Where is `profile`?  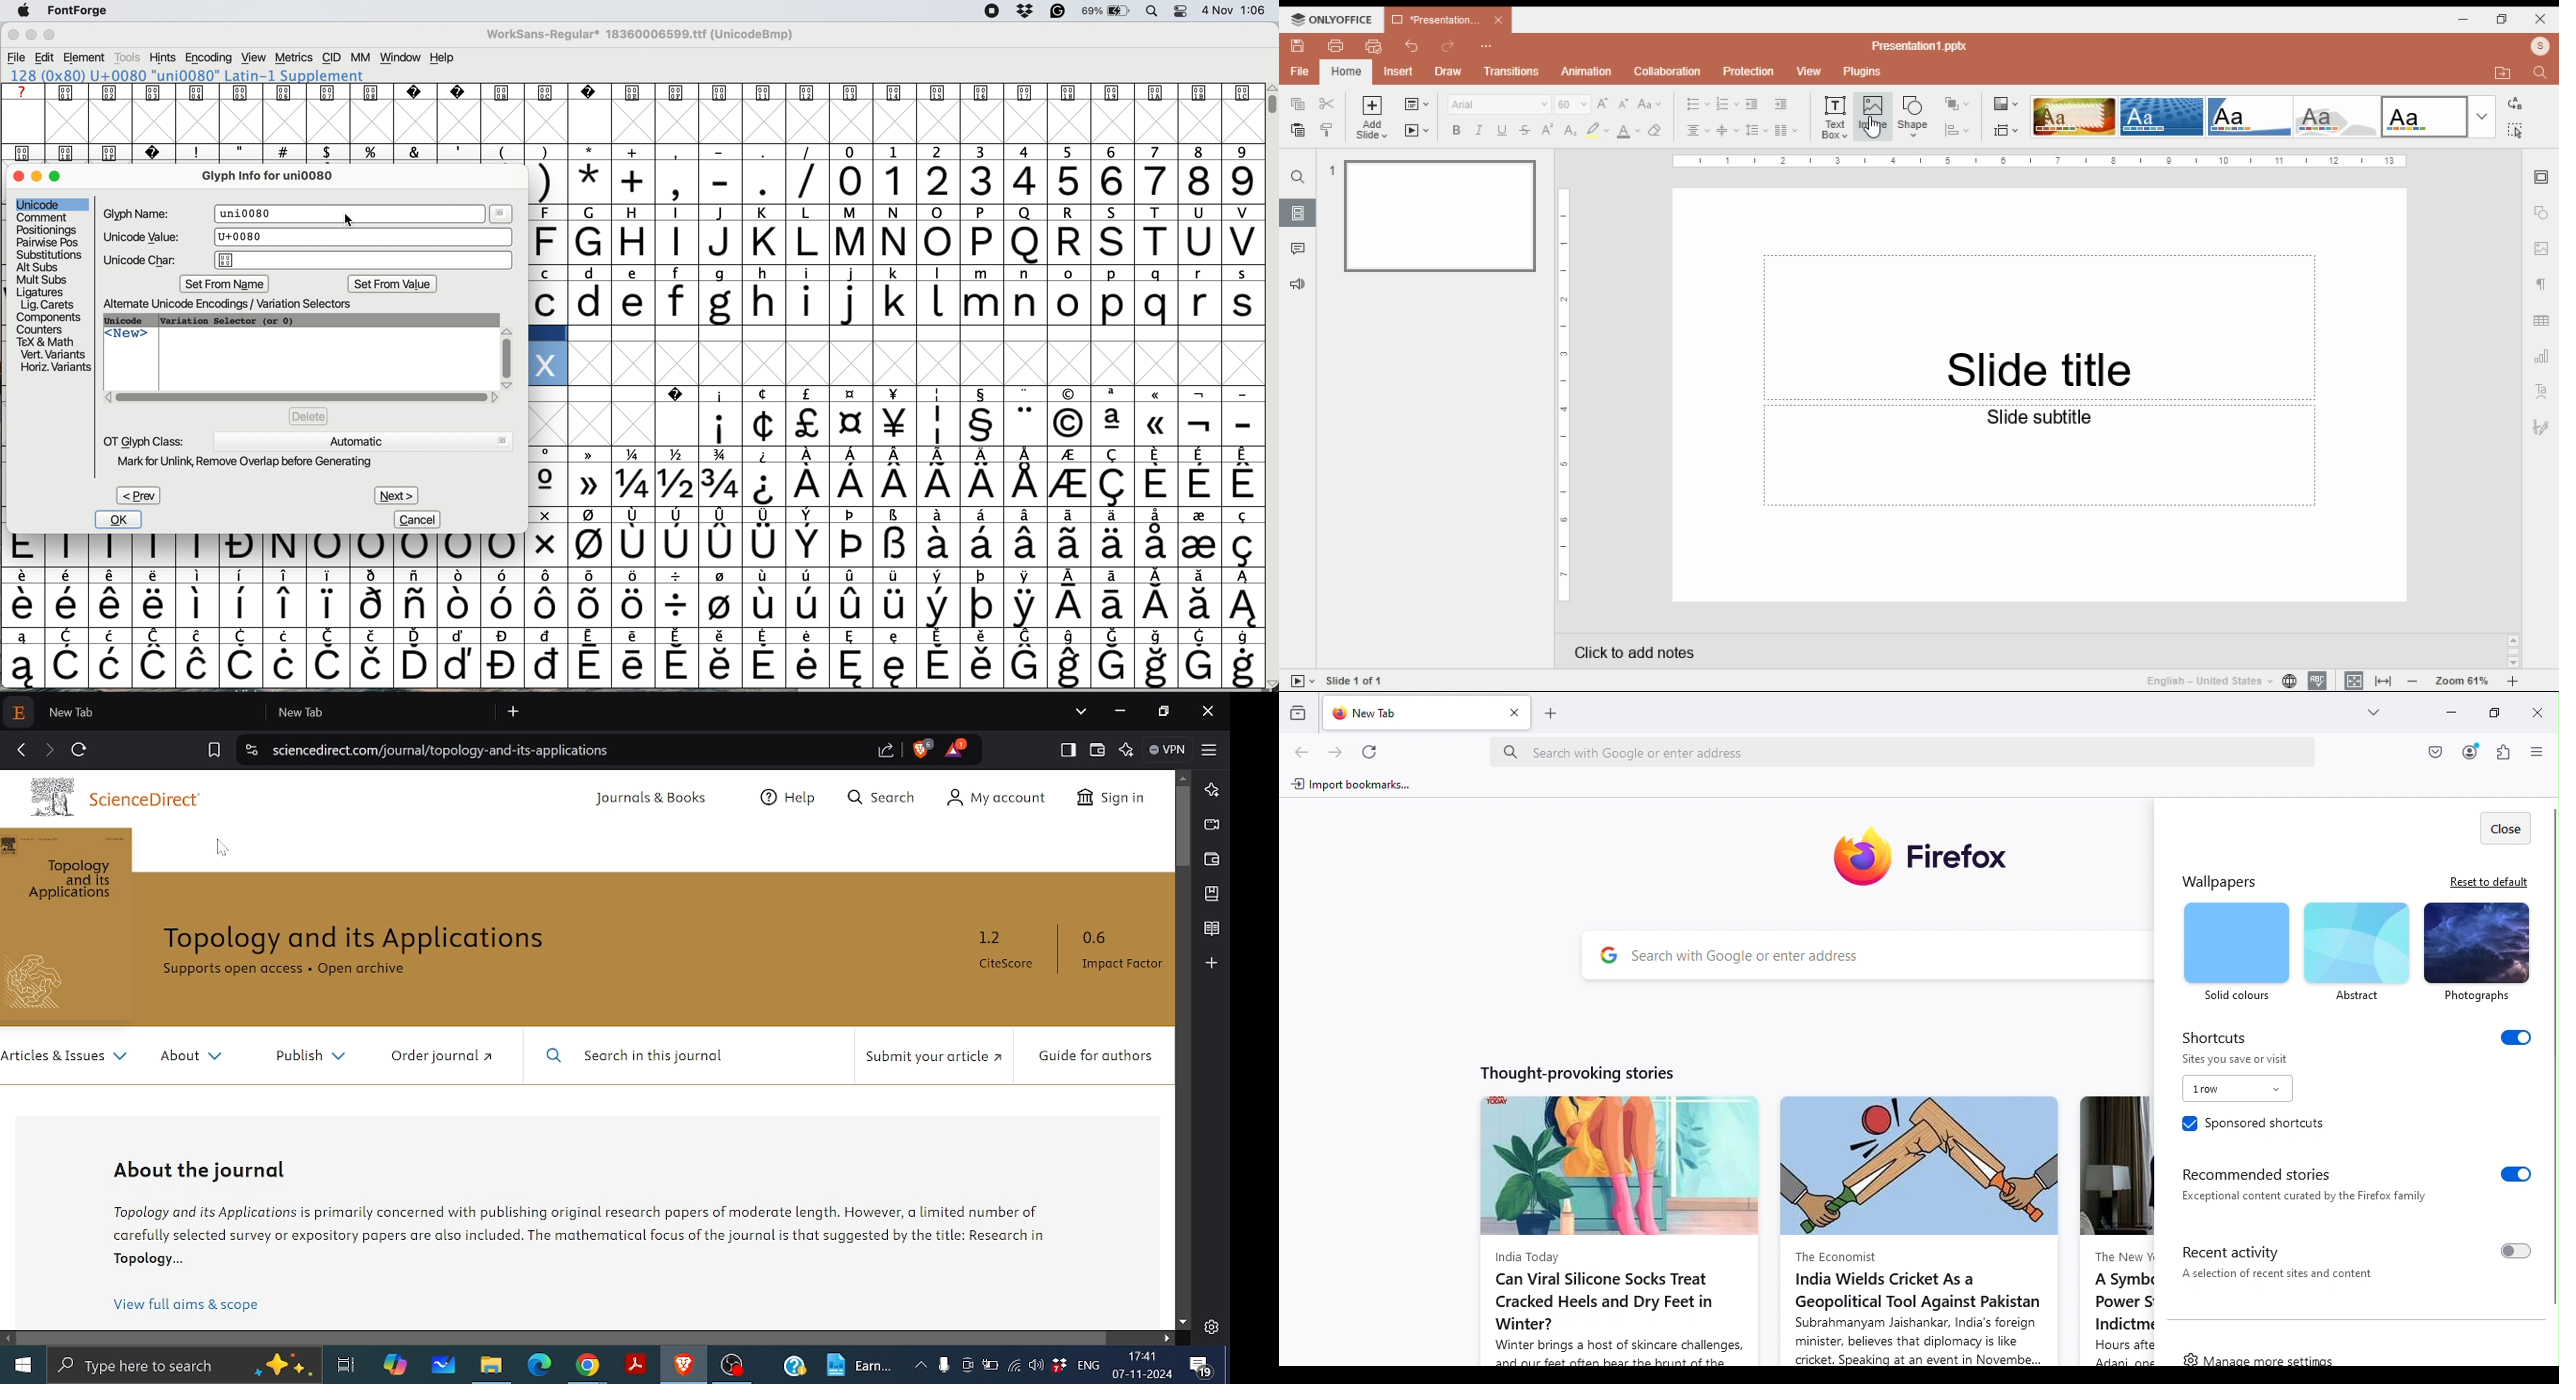 profile is located at coordinates (2540, 48).